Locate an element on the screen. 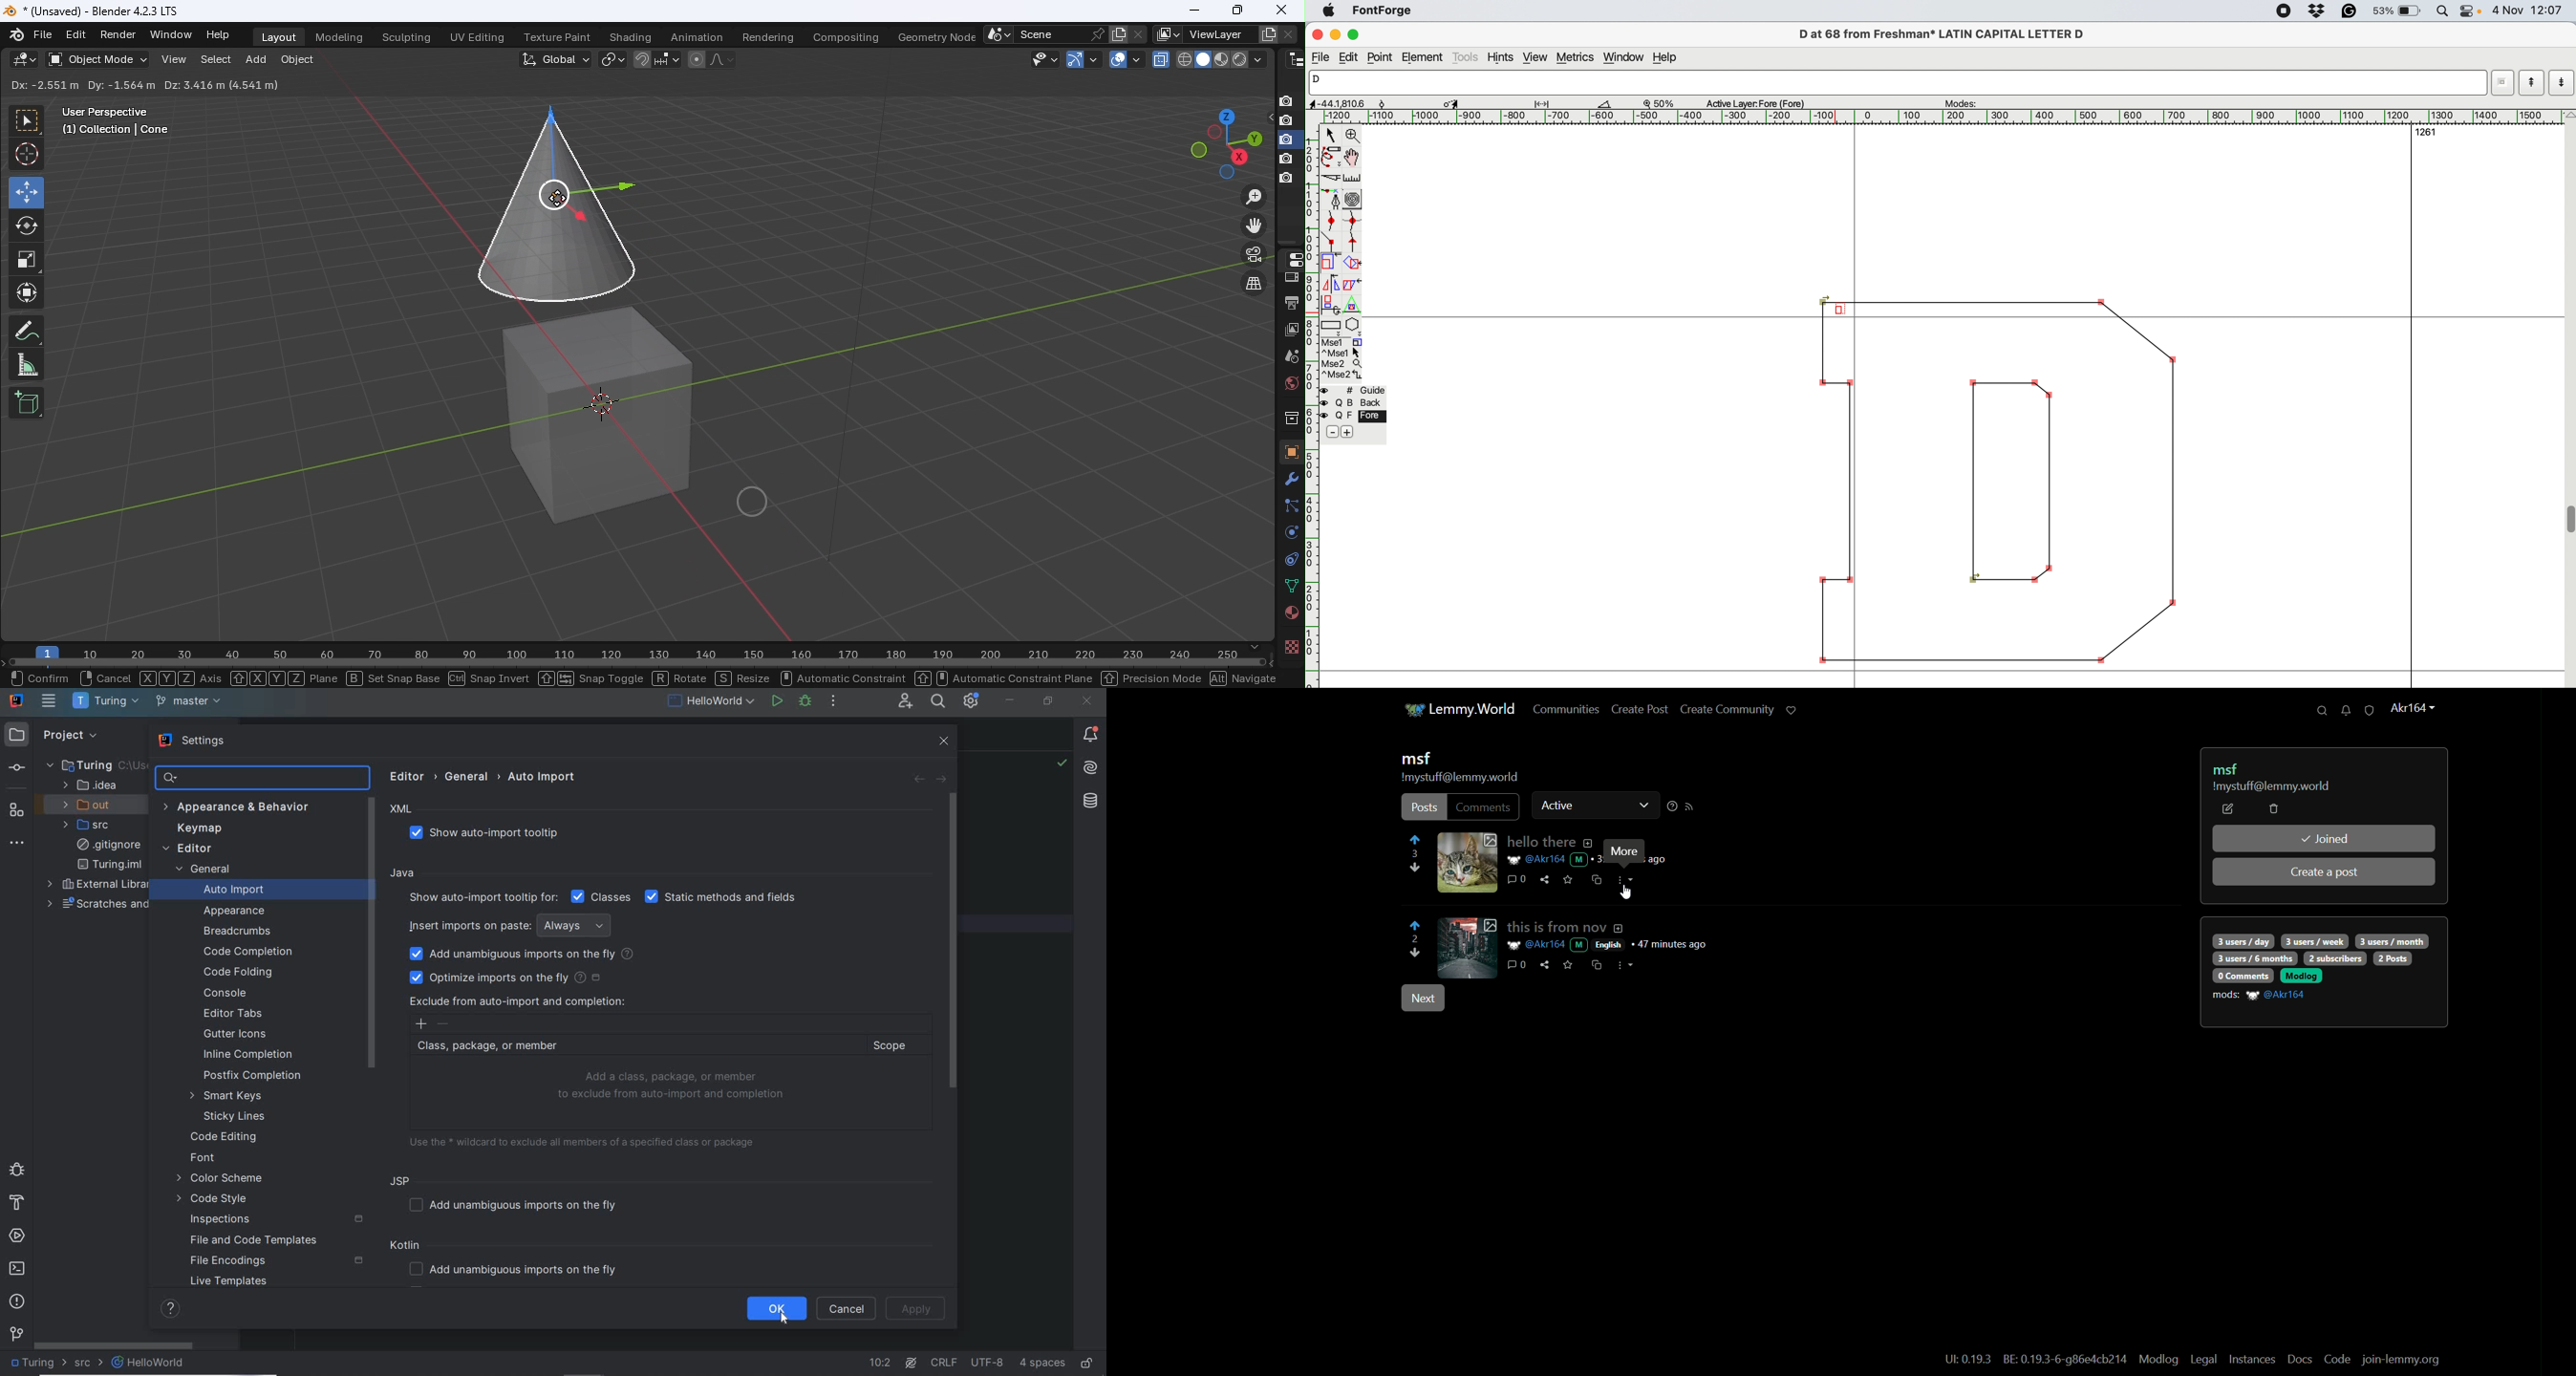 The image size is (2576, 1400). Annotate is located at coordinates (26, 333).